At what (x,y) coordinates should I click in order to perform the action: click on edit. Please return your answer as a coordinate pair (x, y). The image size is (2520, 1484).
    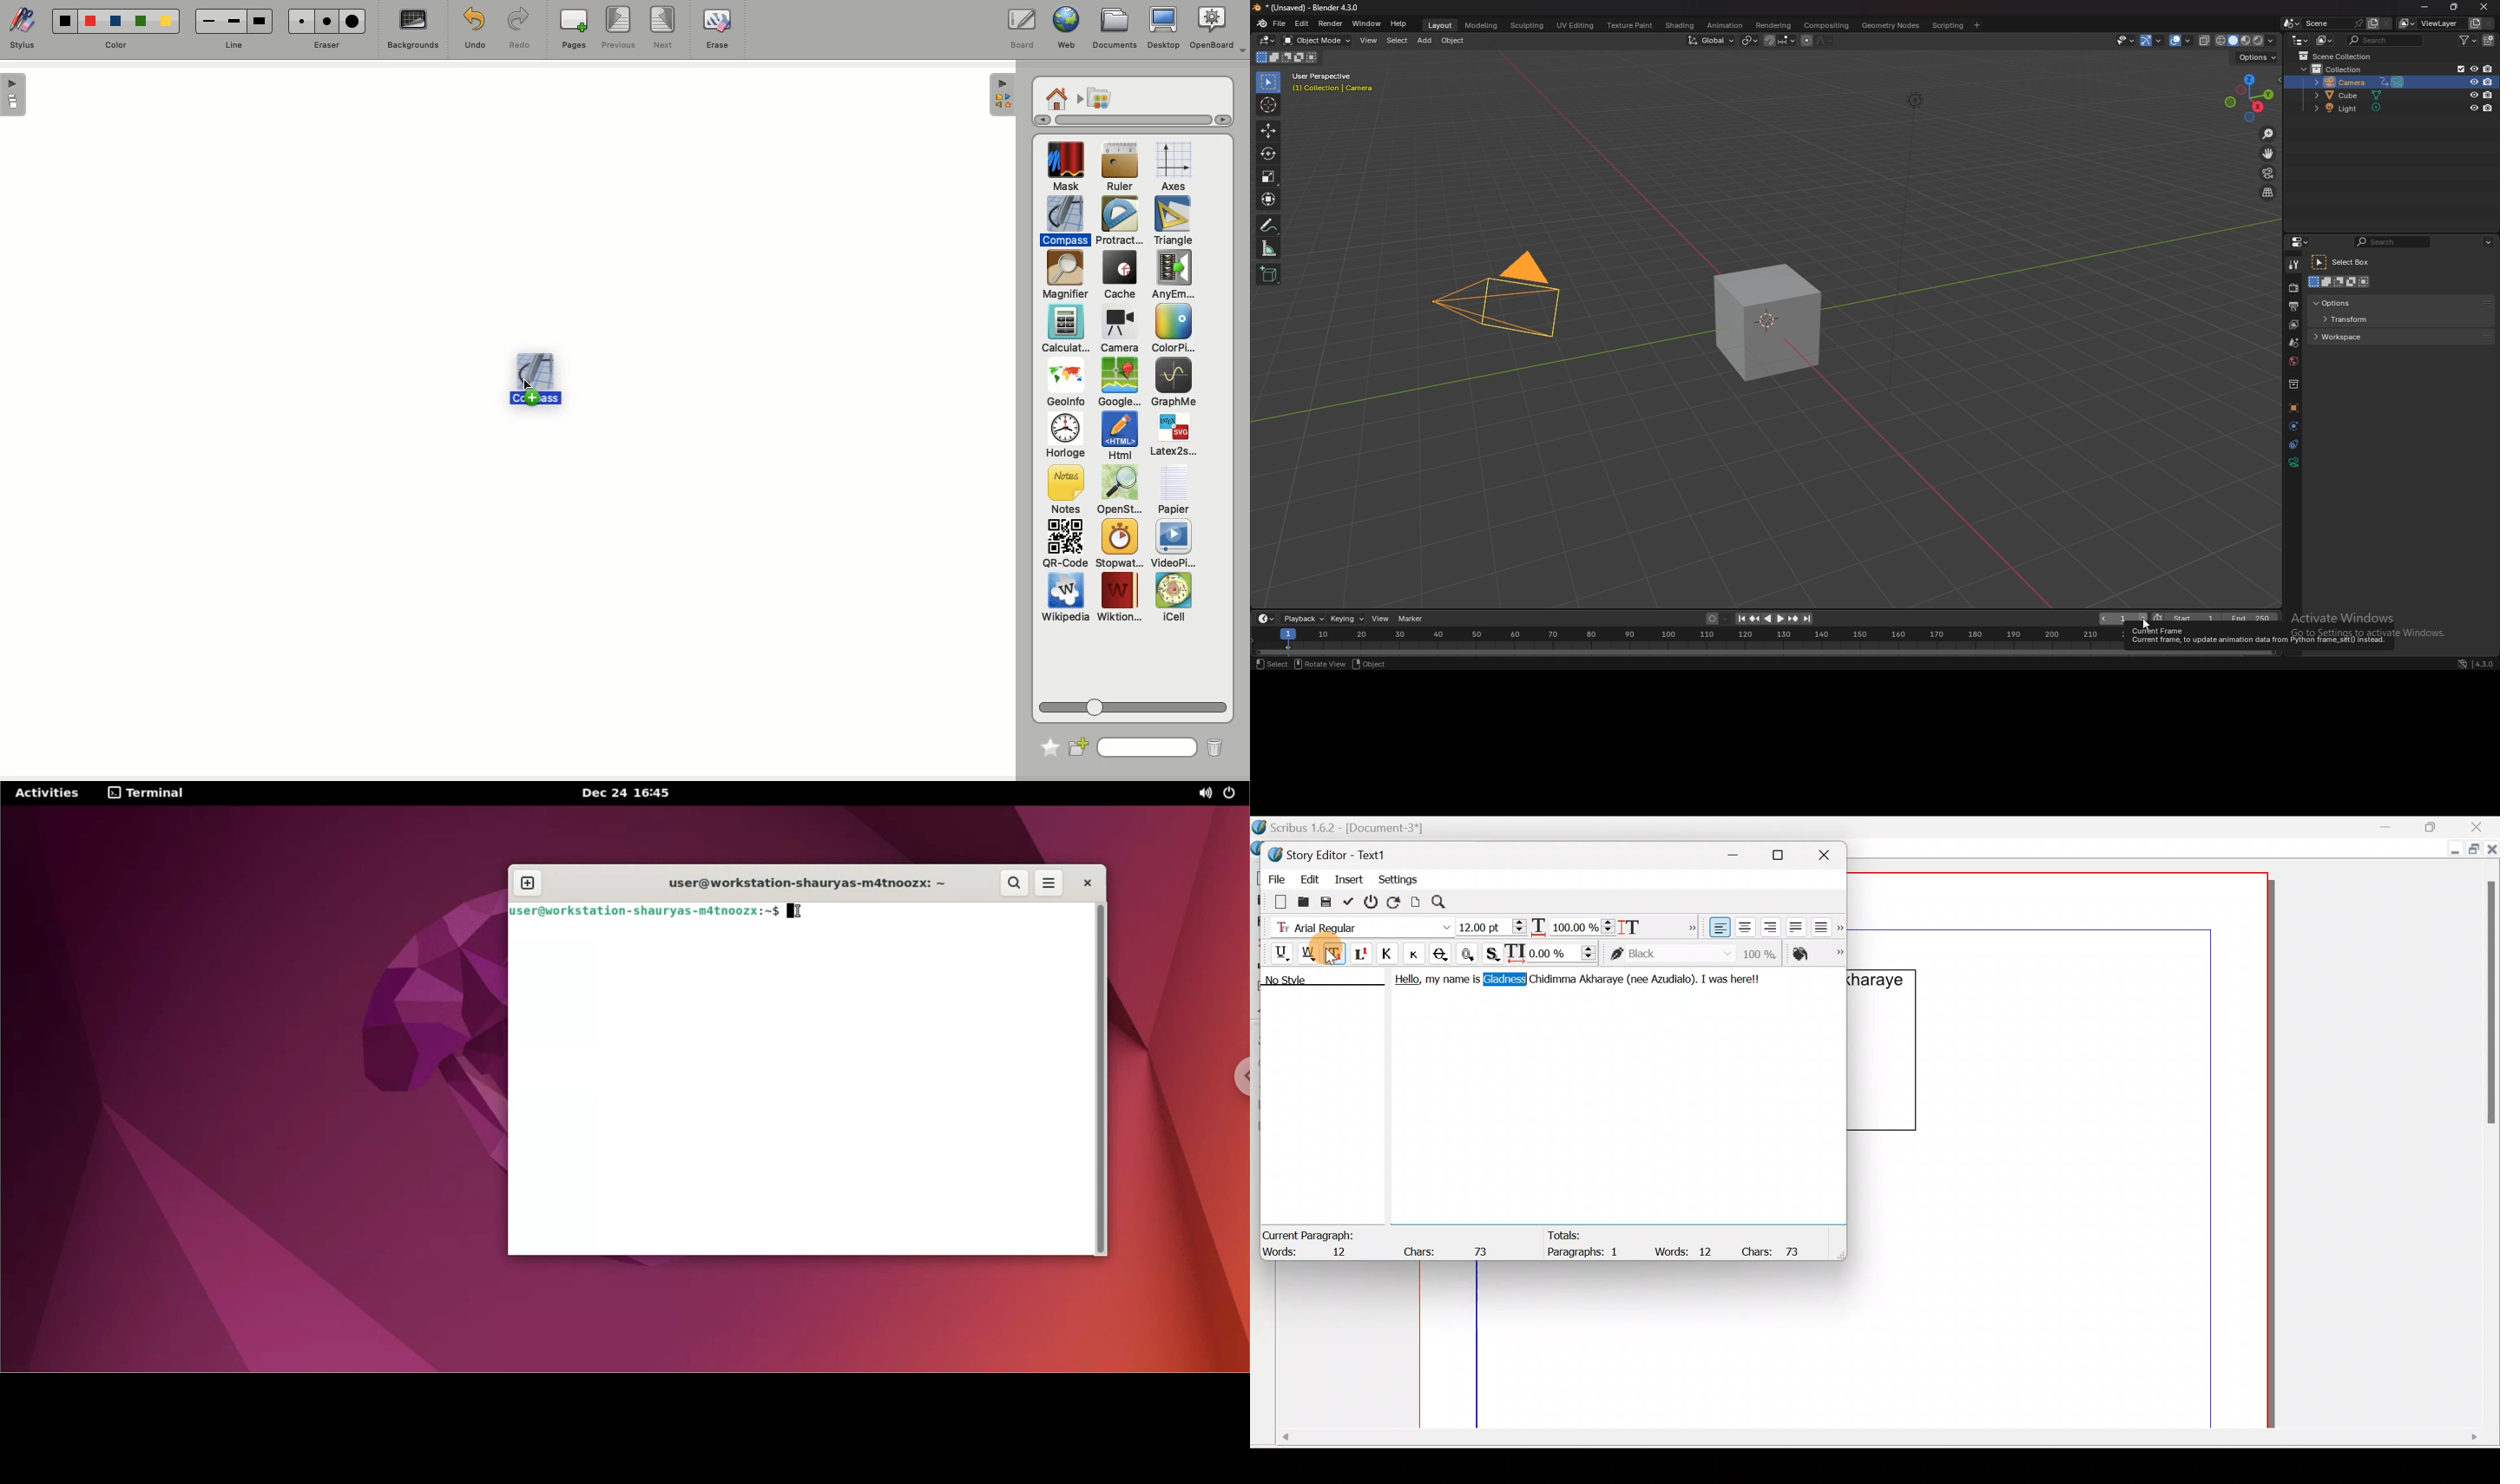
    Looking at the image, I should click on (1303, 23).